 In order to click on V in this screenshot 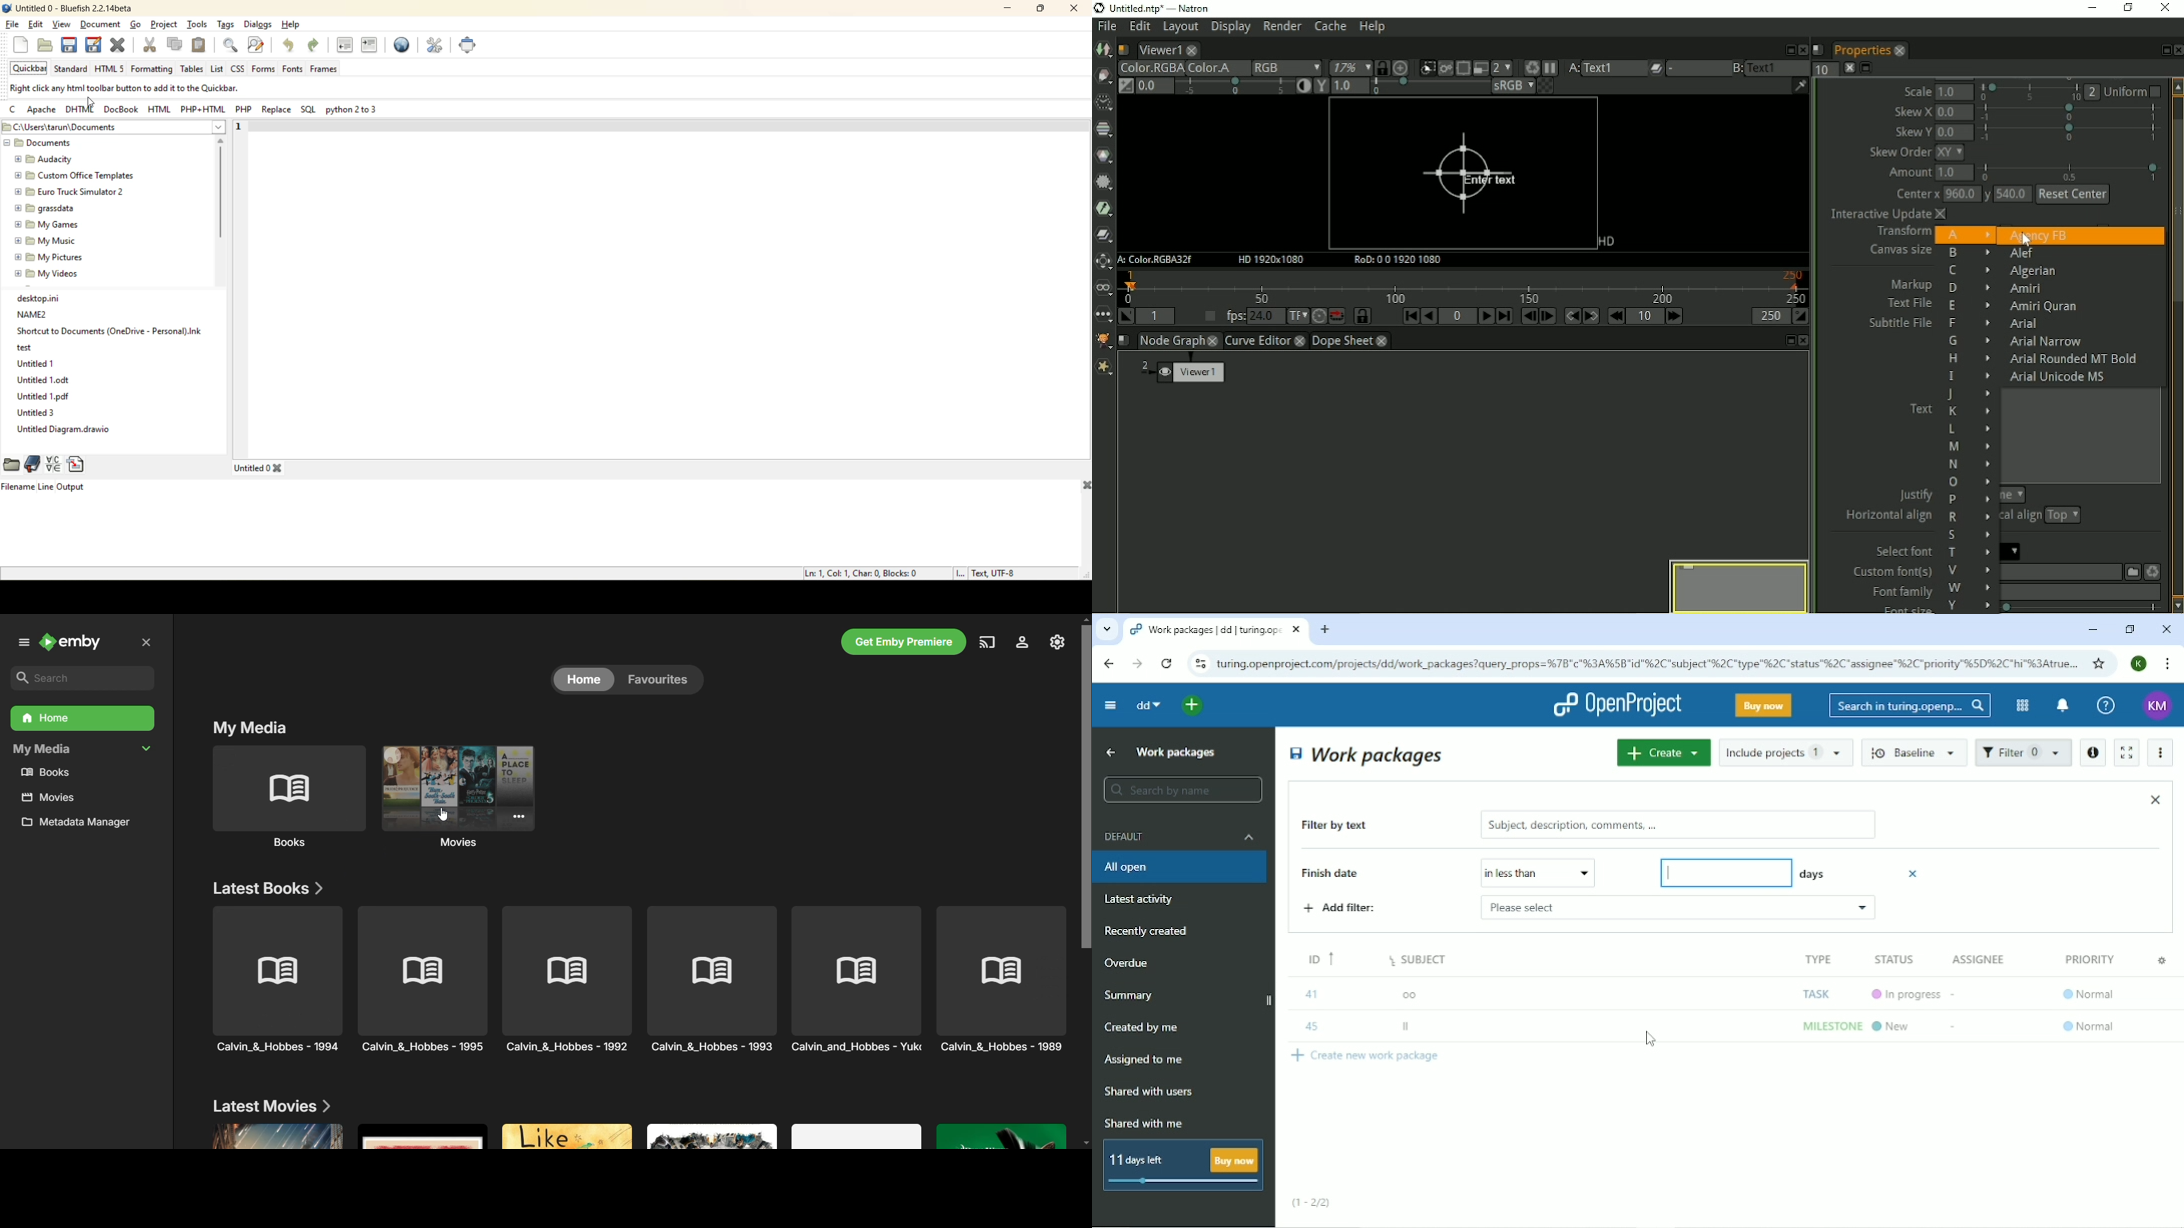, I will do `click(1967, 570)`.